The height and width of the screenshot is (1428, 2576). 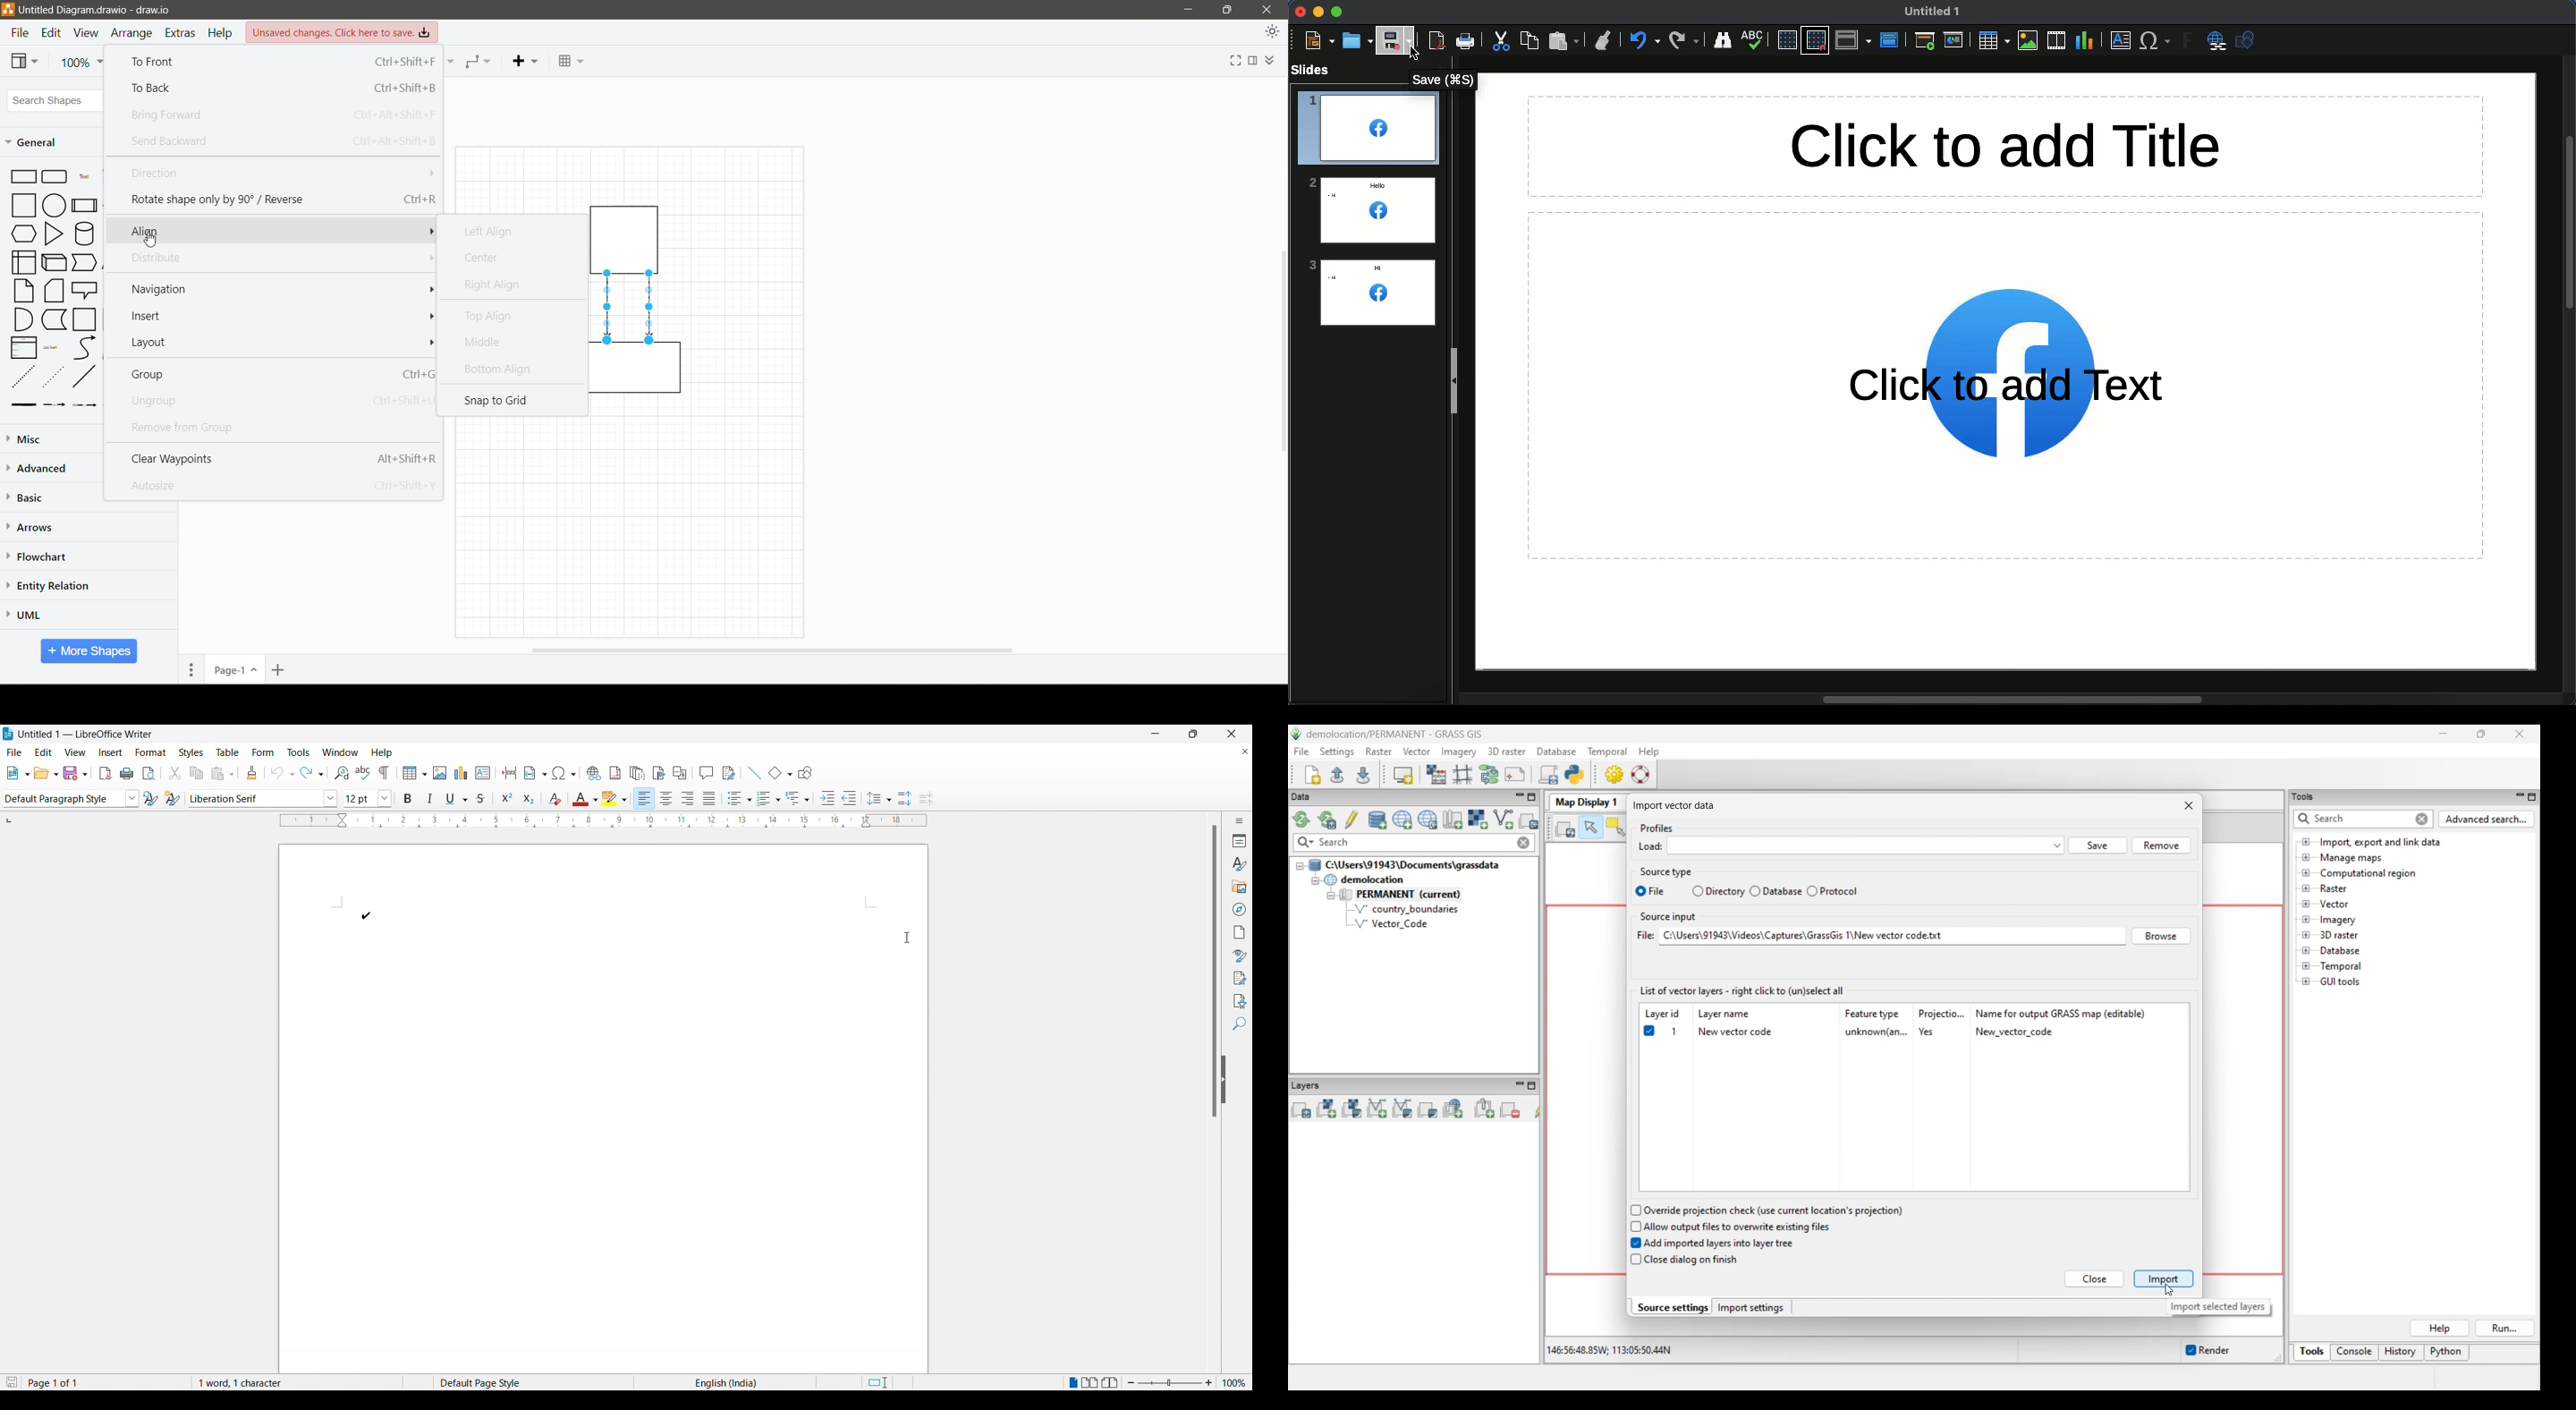 What do you see at coordinates (1239, 863) in the screenshot?
I see `Styles` at bounding box center [1239, 863].